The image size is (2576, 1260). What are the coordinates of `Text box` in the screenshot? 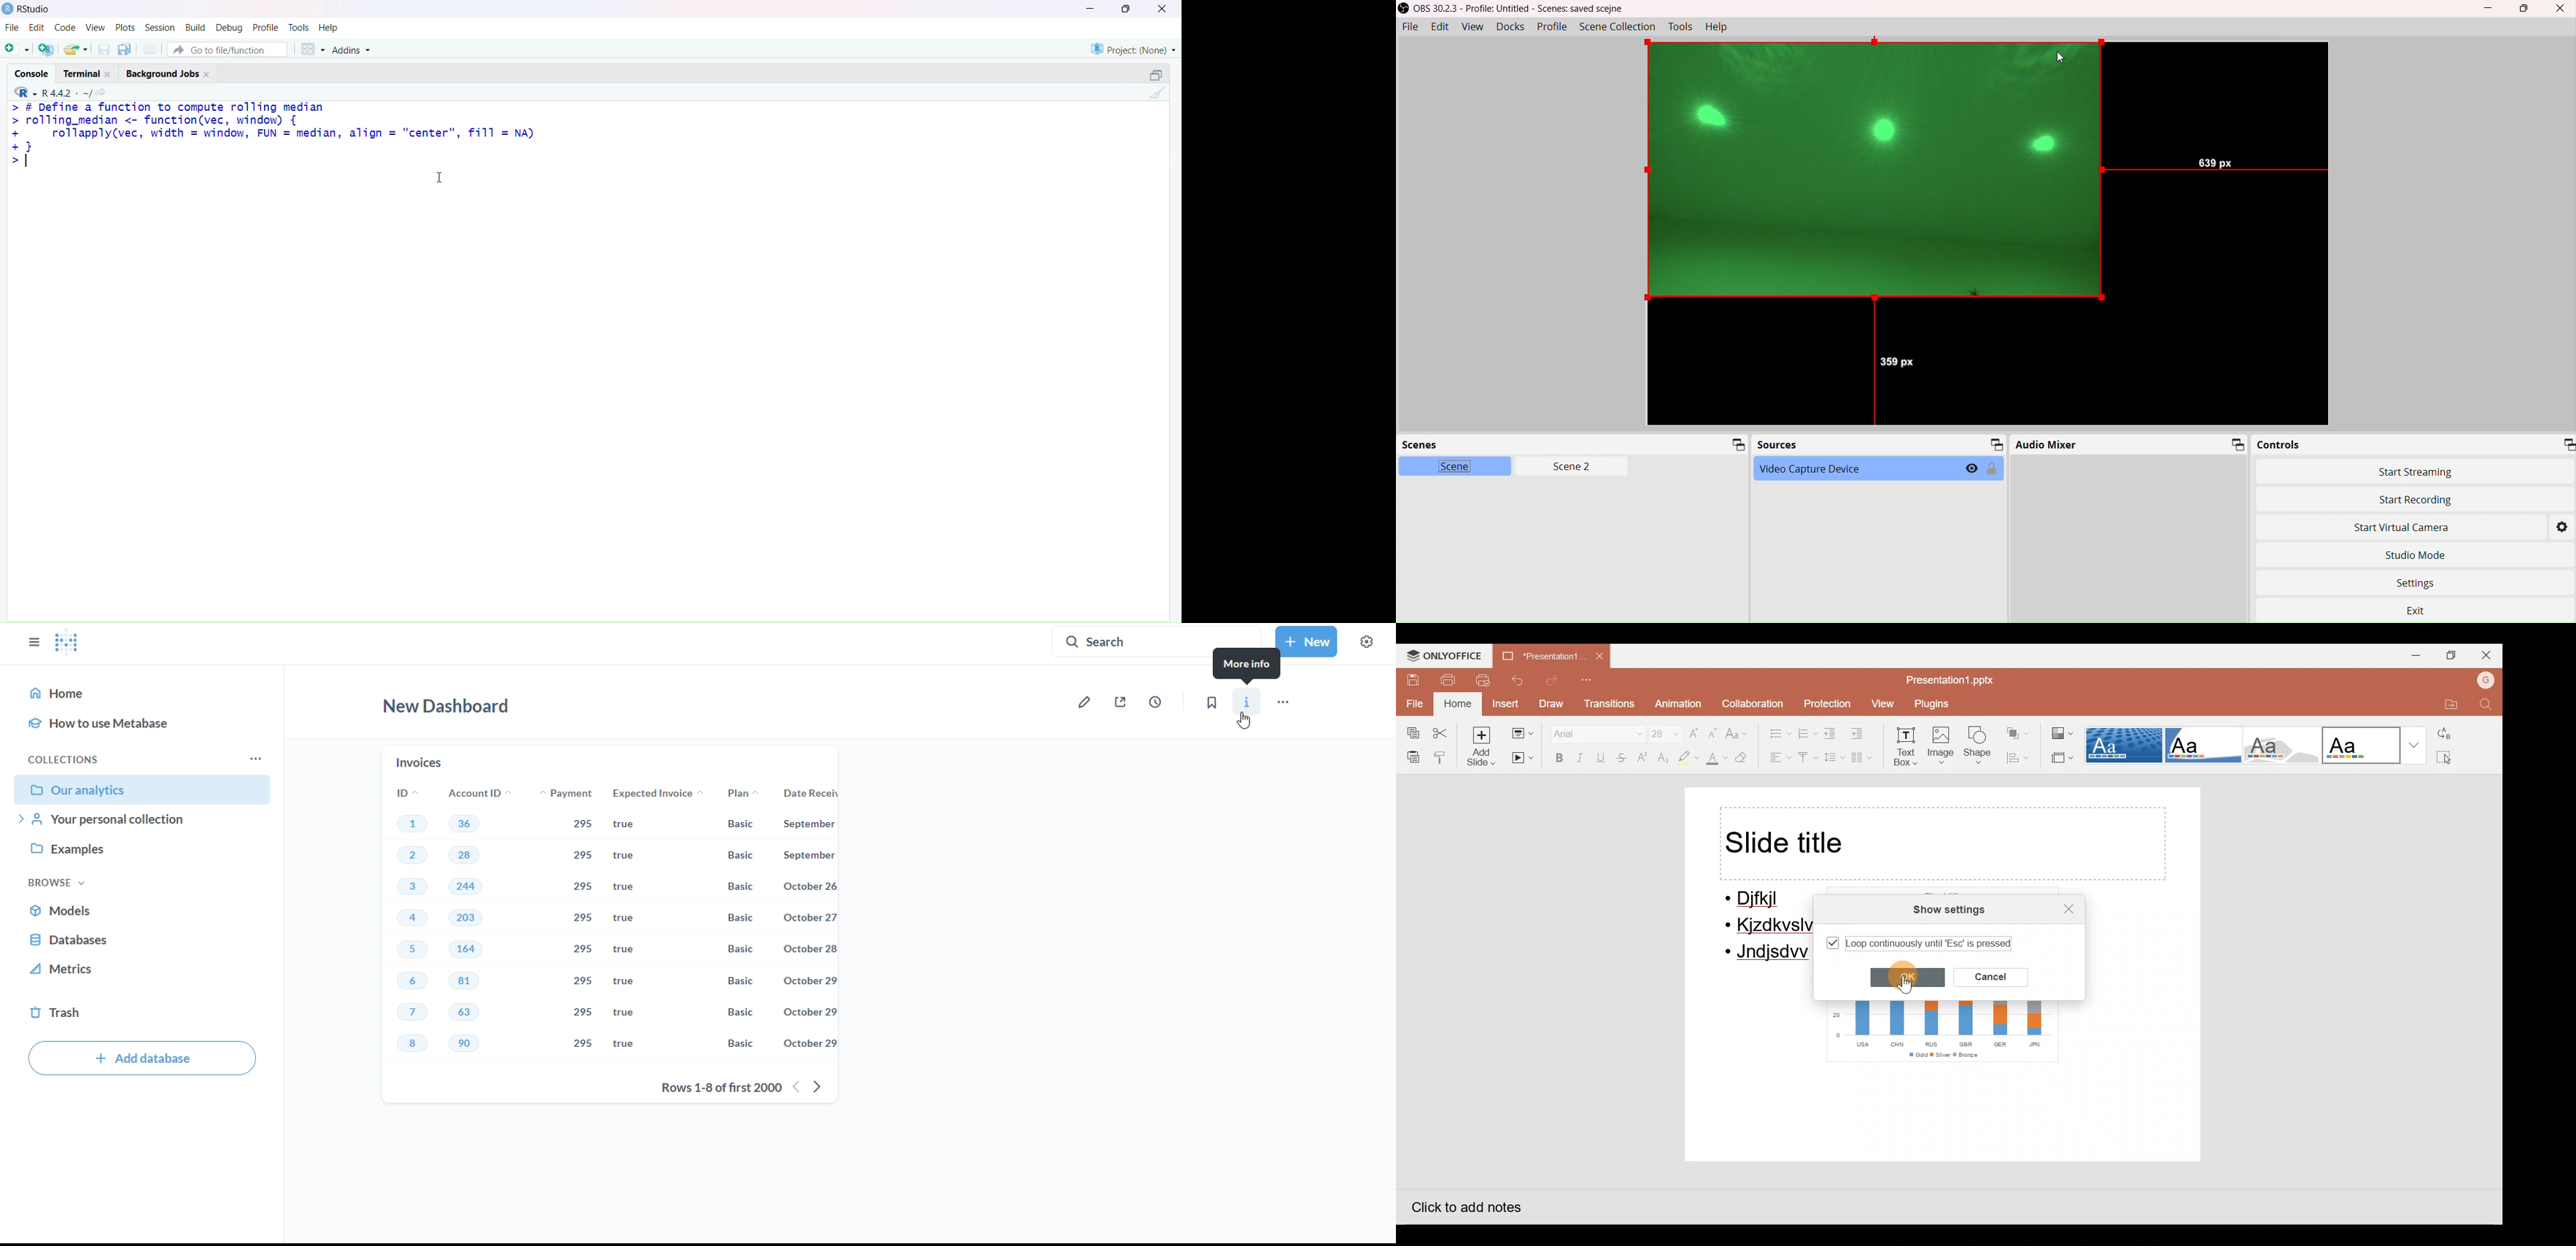 It's located at (1907, 746).